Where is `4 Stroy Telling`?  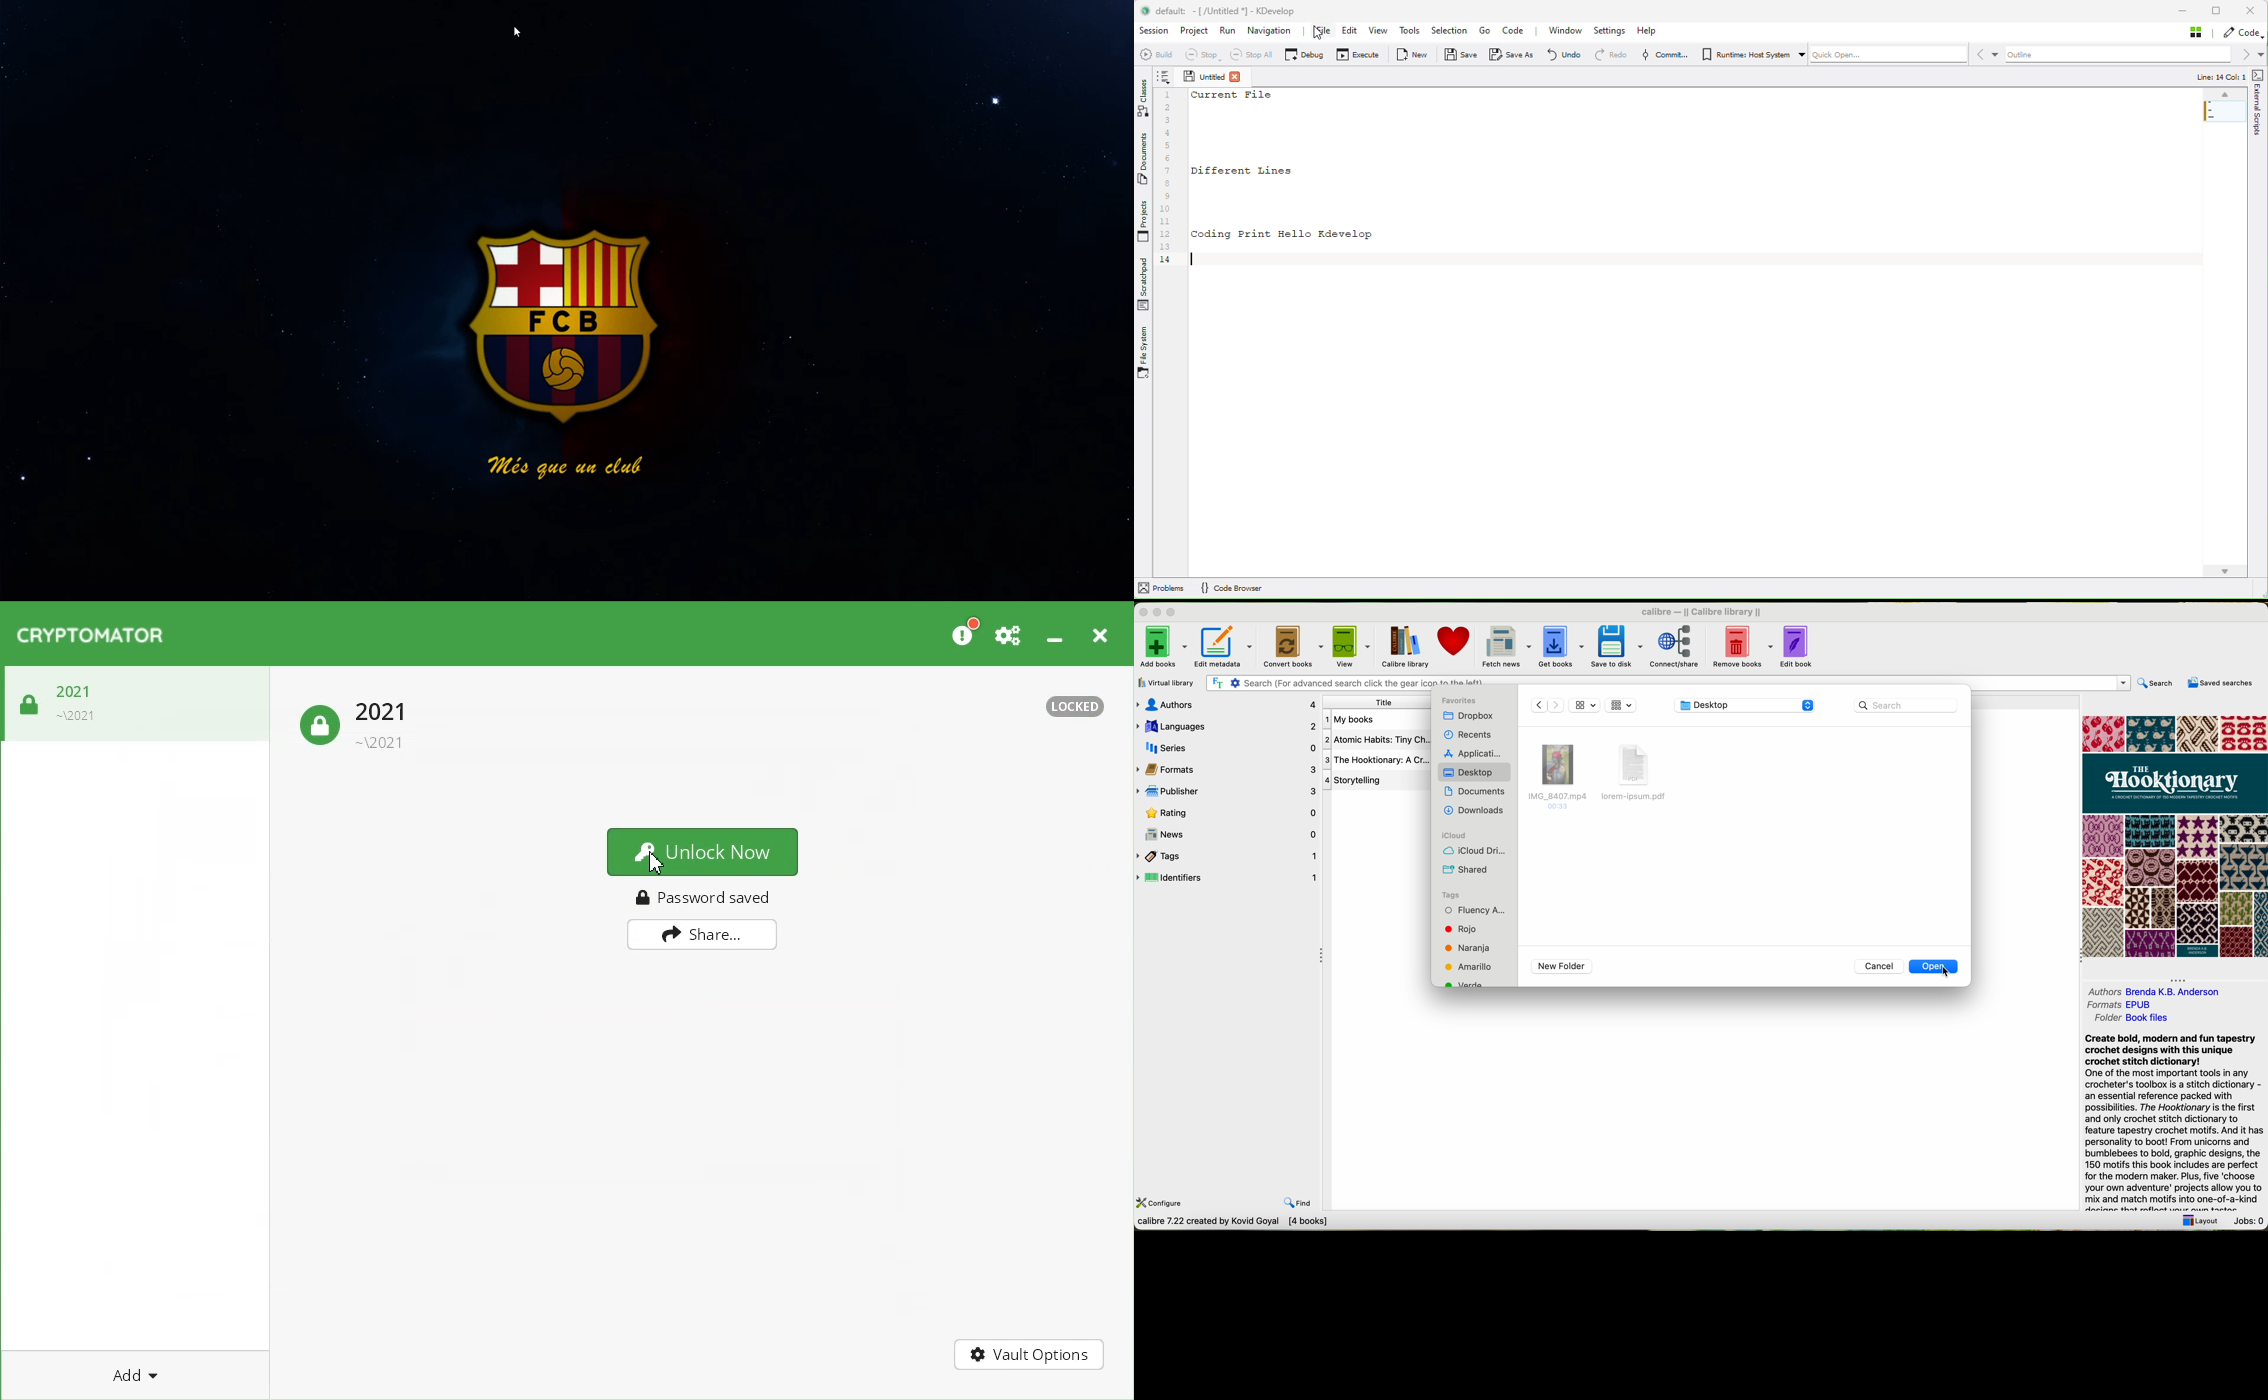
4 Stroy Telling is located at coordinates (1358, 782).